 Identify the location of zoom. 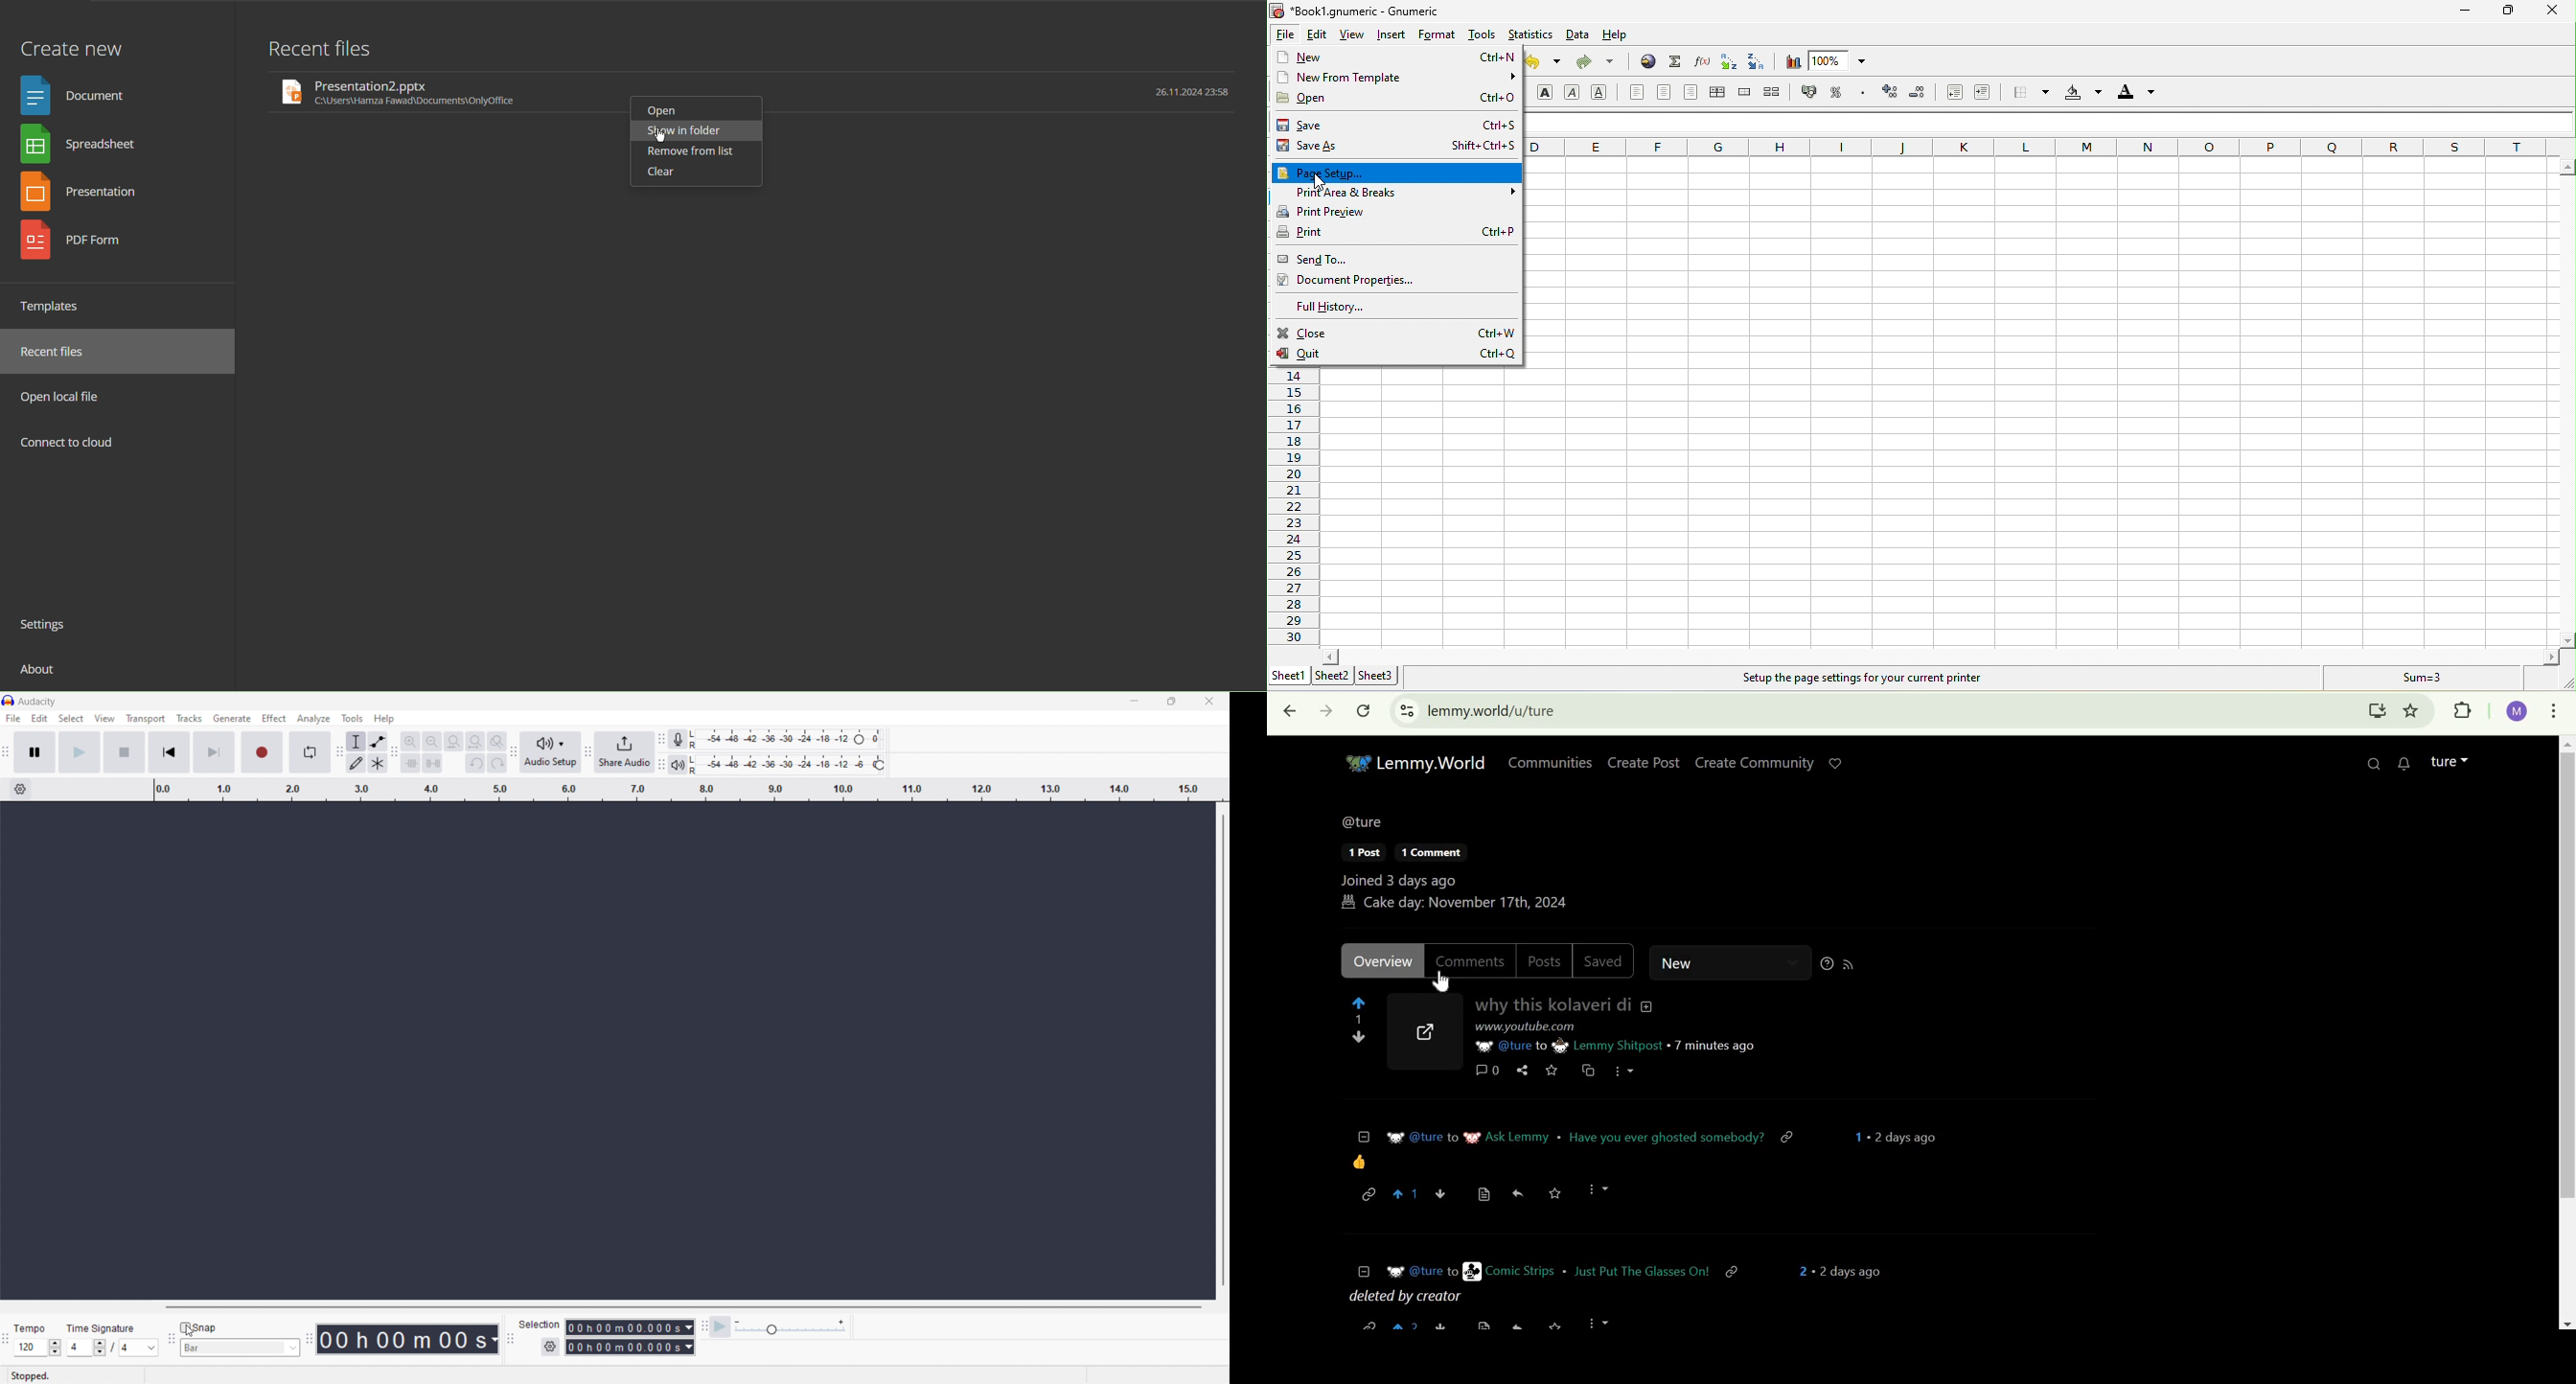
(1844, 61).